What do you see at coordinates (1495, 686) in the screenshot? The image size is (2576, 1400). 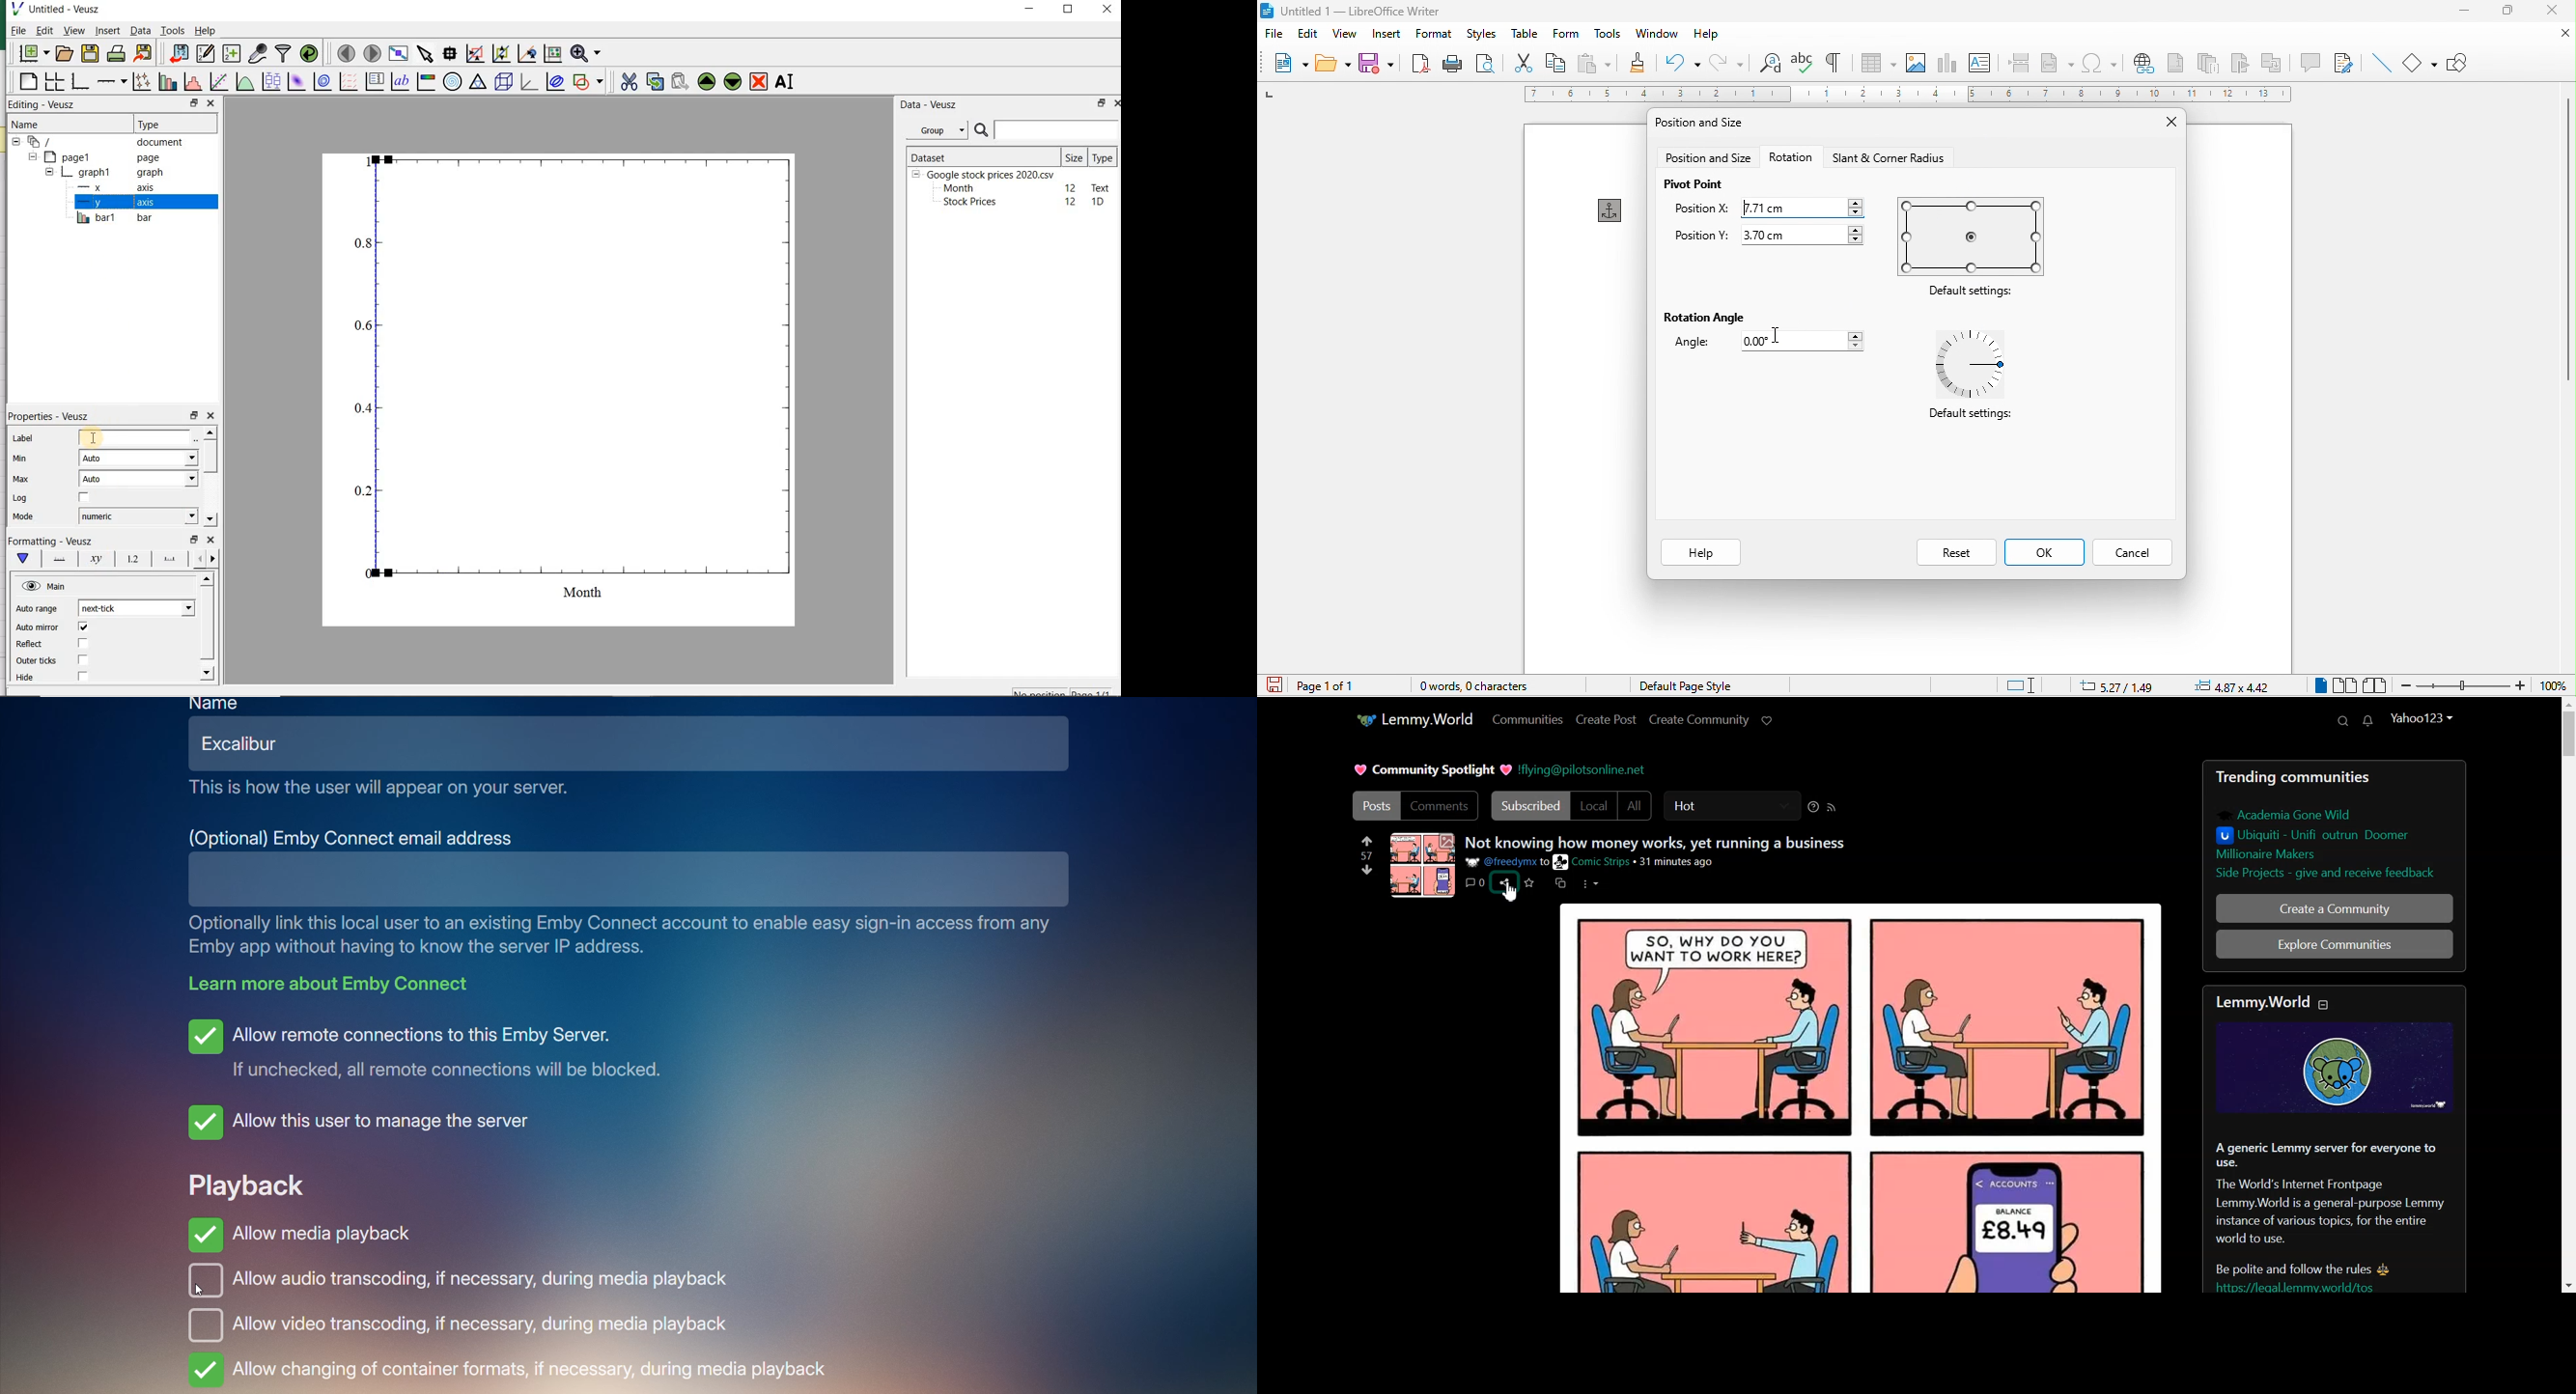 I see `0 words, o character` at bounding box center [1495, 686].